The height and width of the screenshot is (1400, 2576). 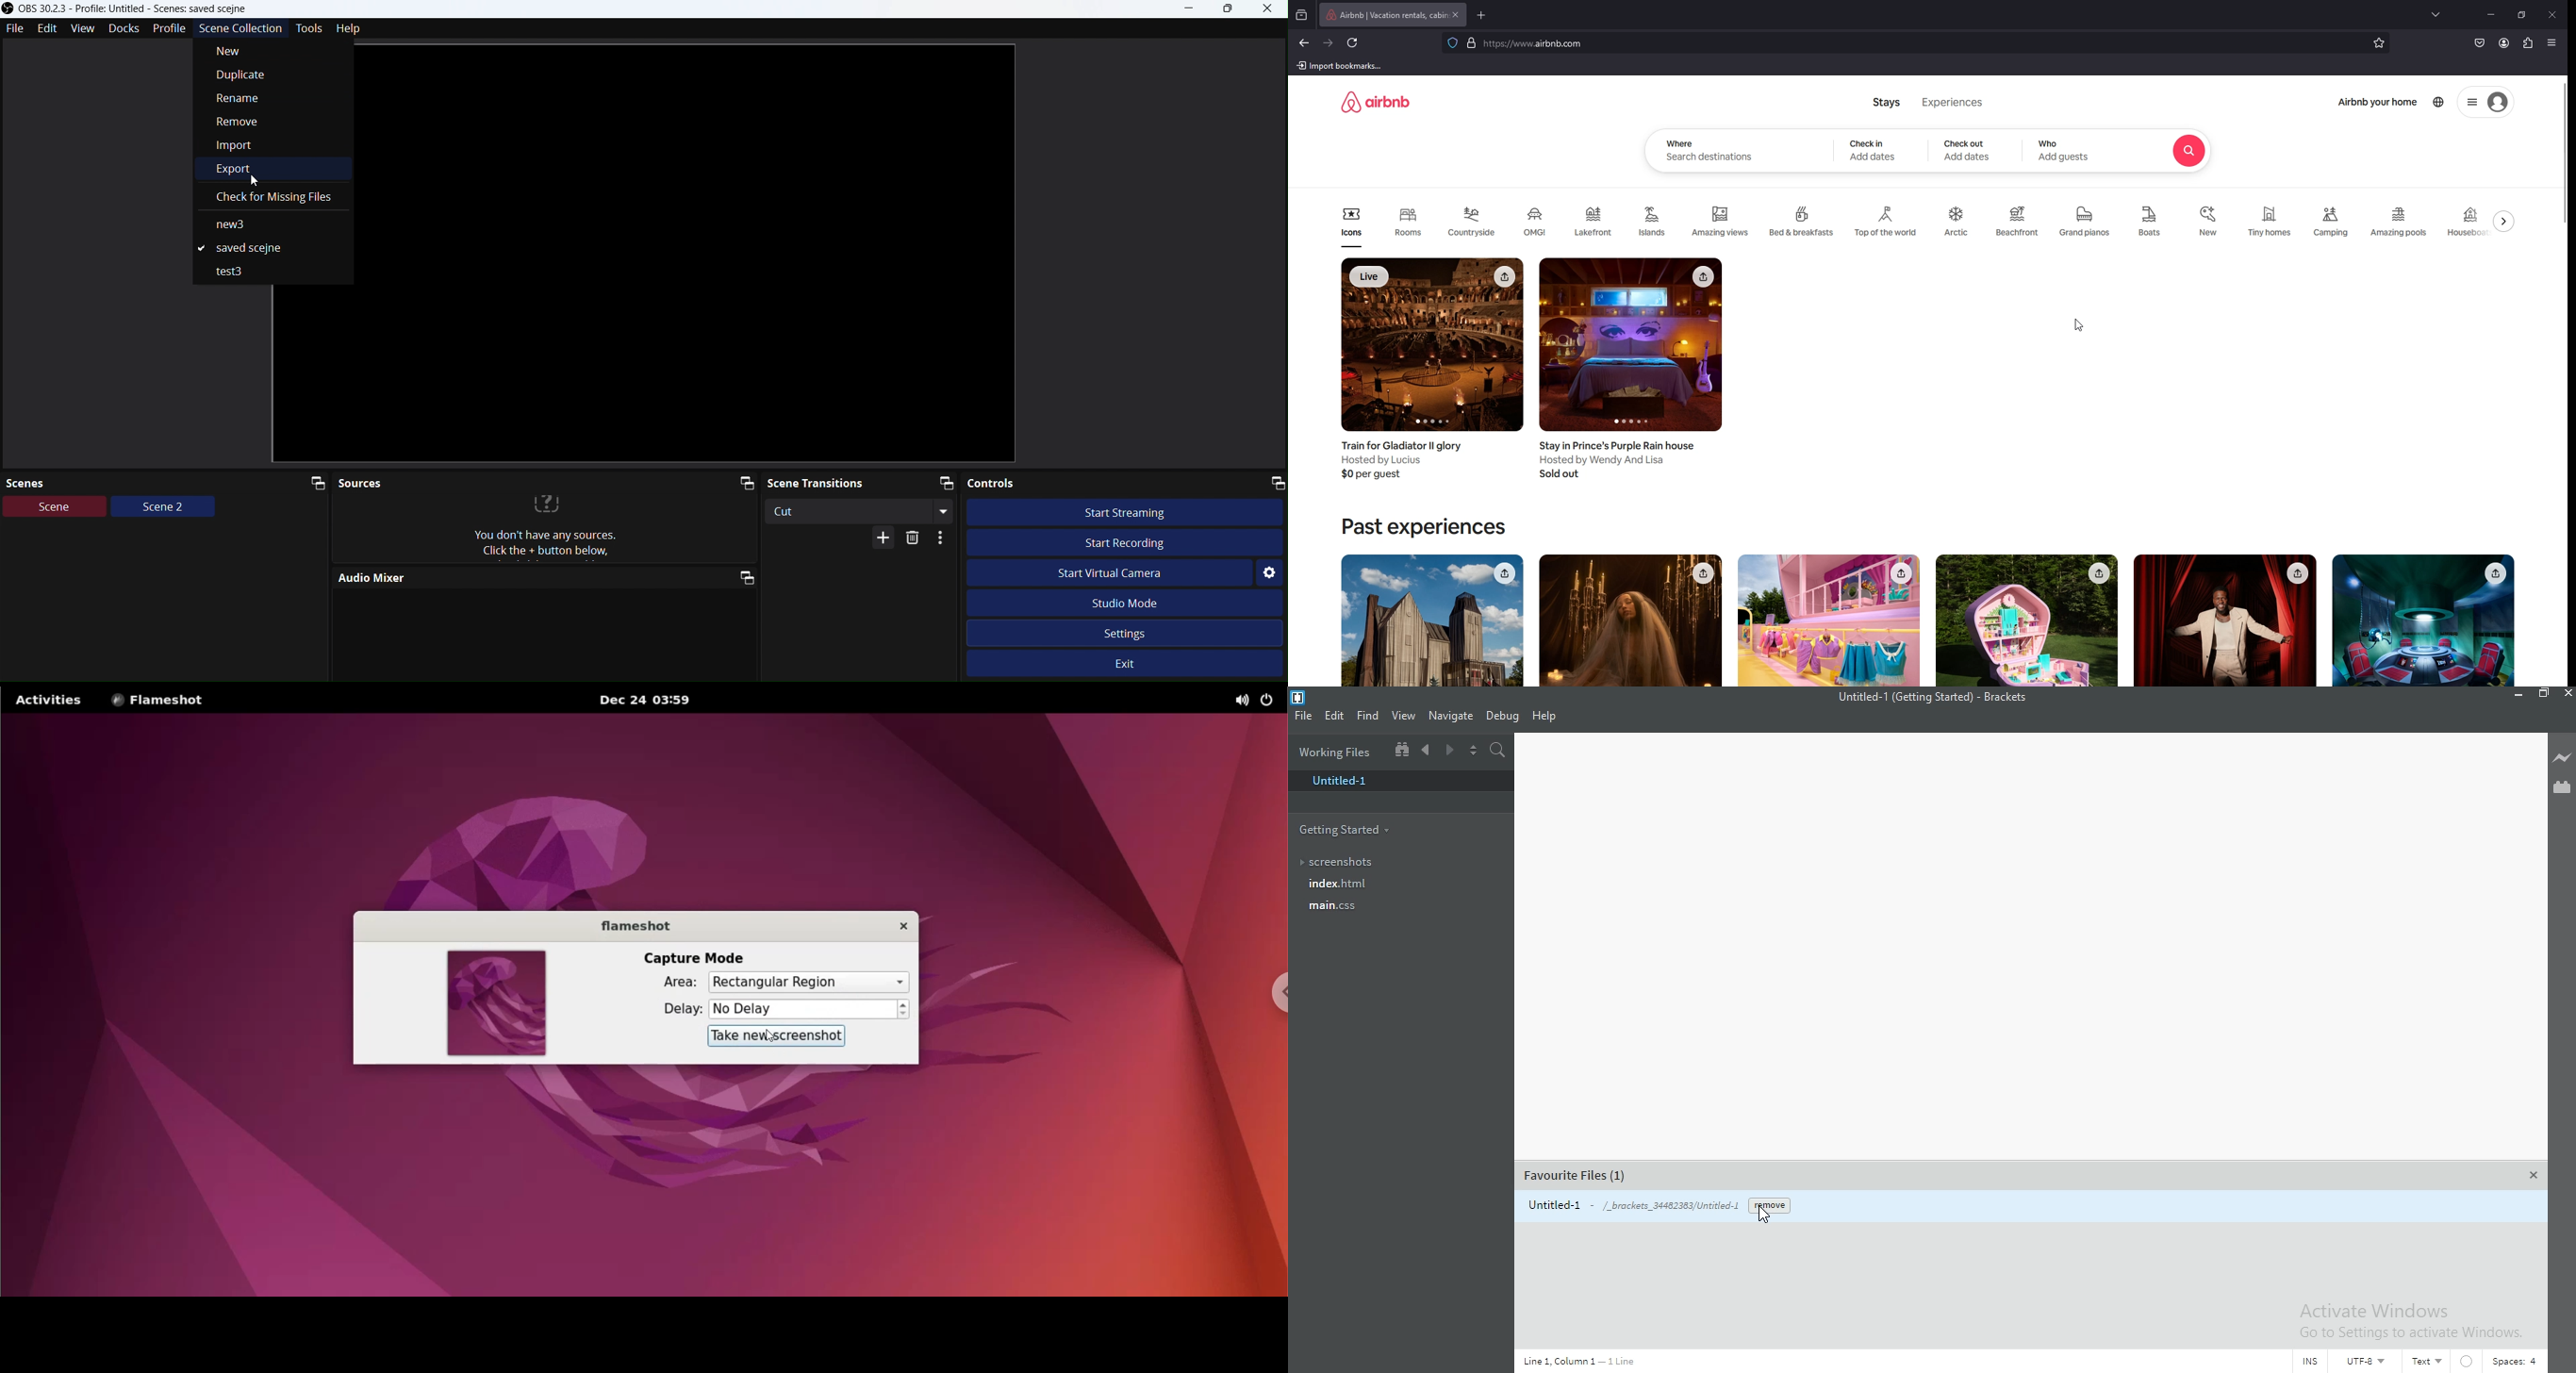 What do you see at coordinates (124, 29) in the screenshot?
I see `Docks` at bounding box center [124, 29].